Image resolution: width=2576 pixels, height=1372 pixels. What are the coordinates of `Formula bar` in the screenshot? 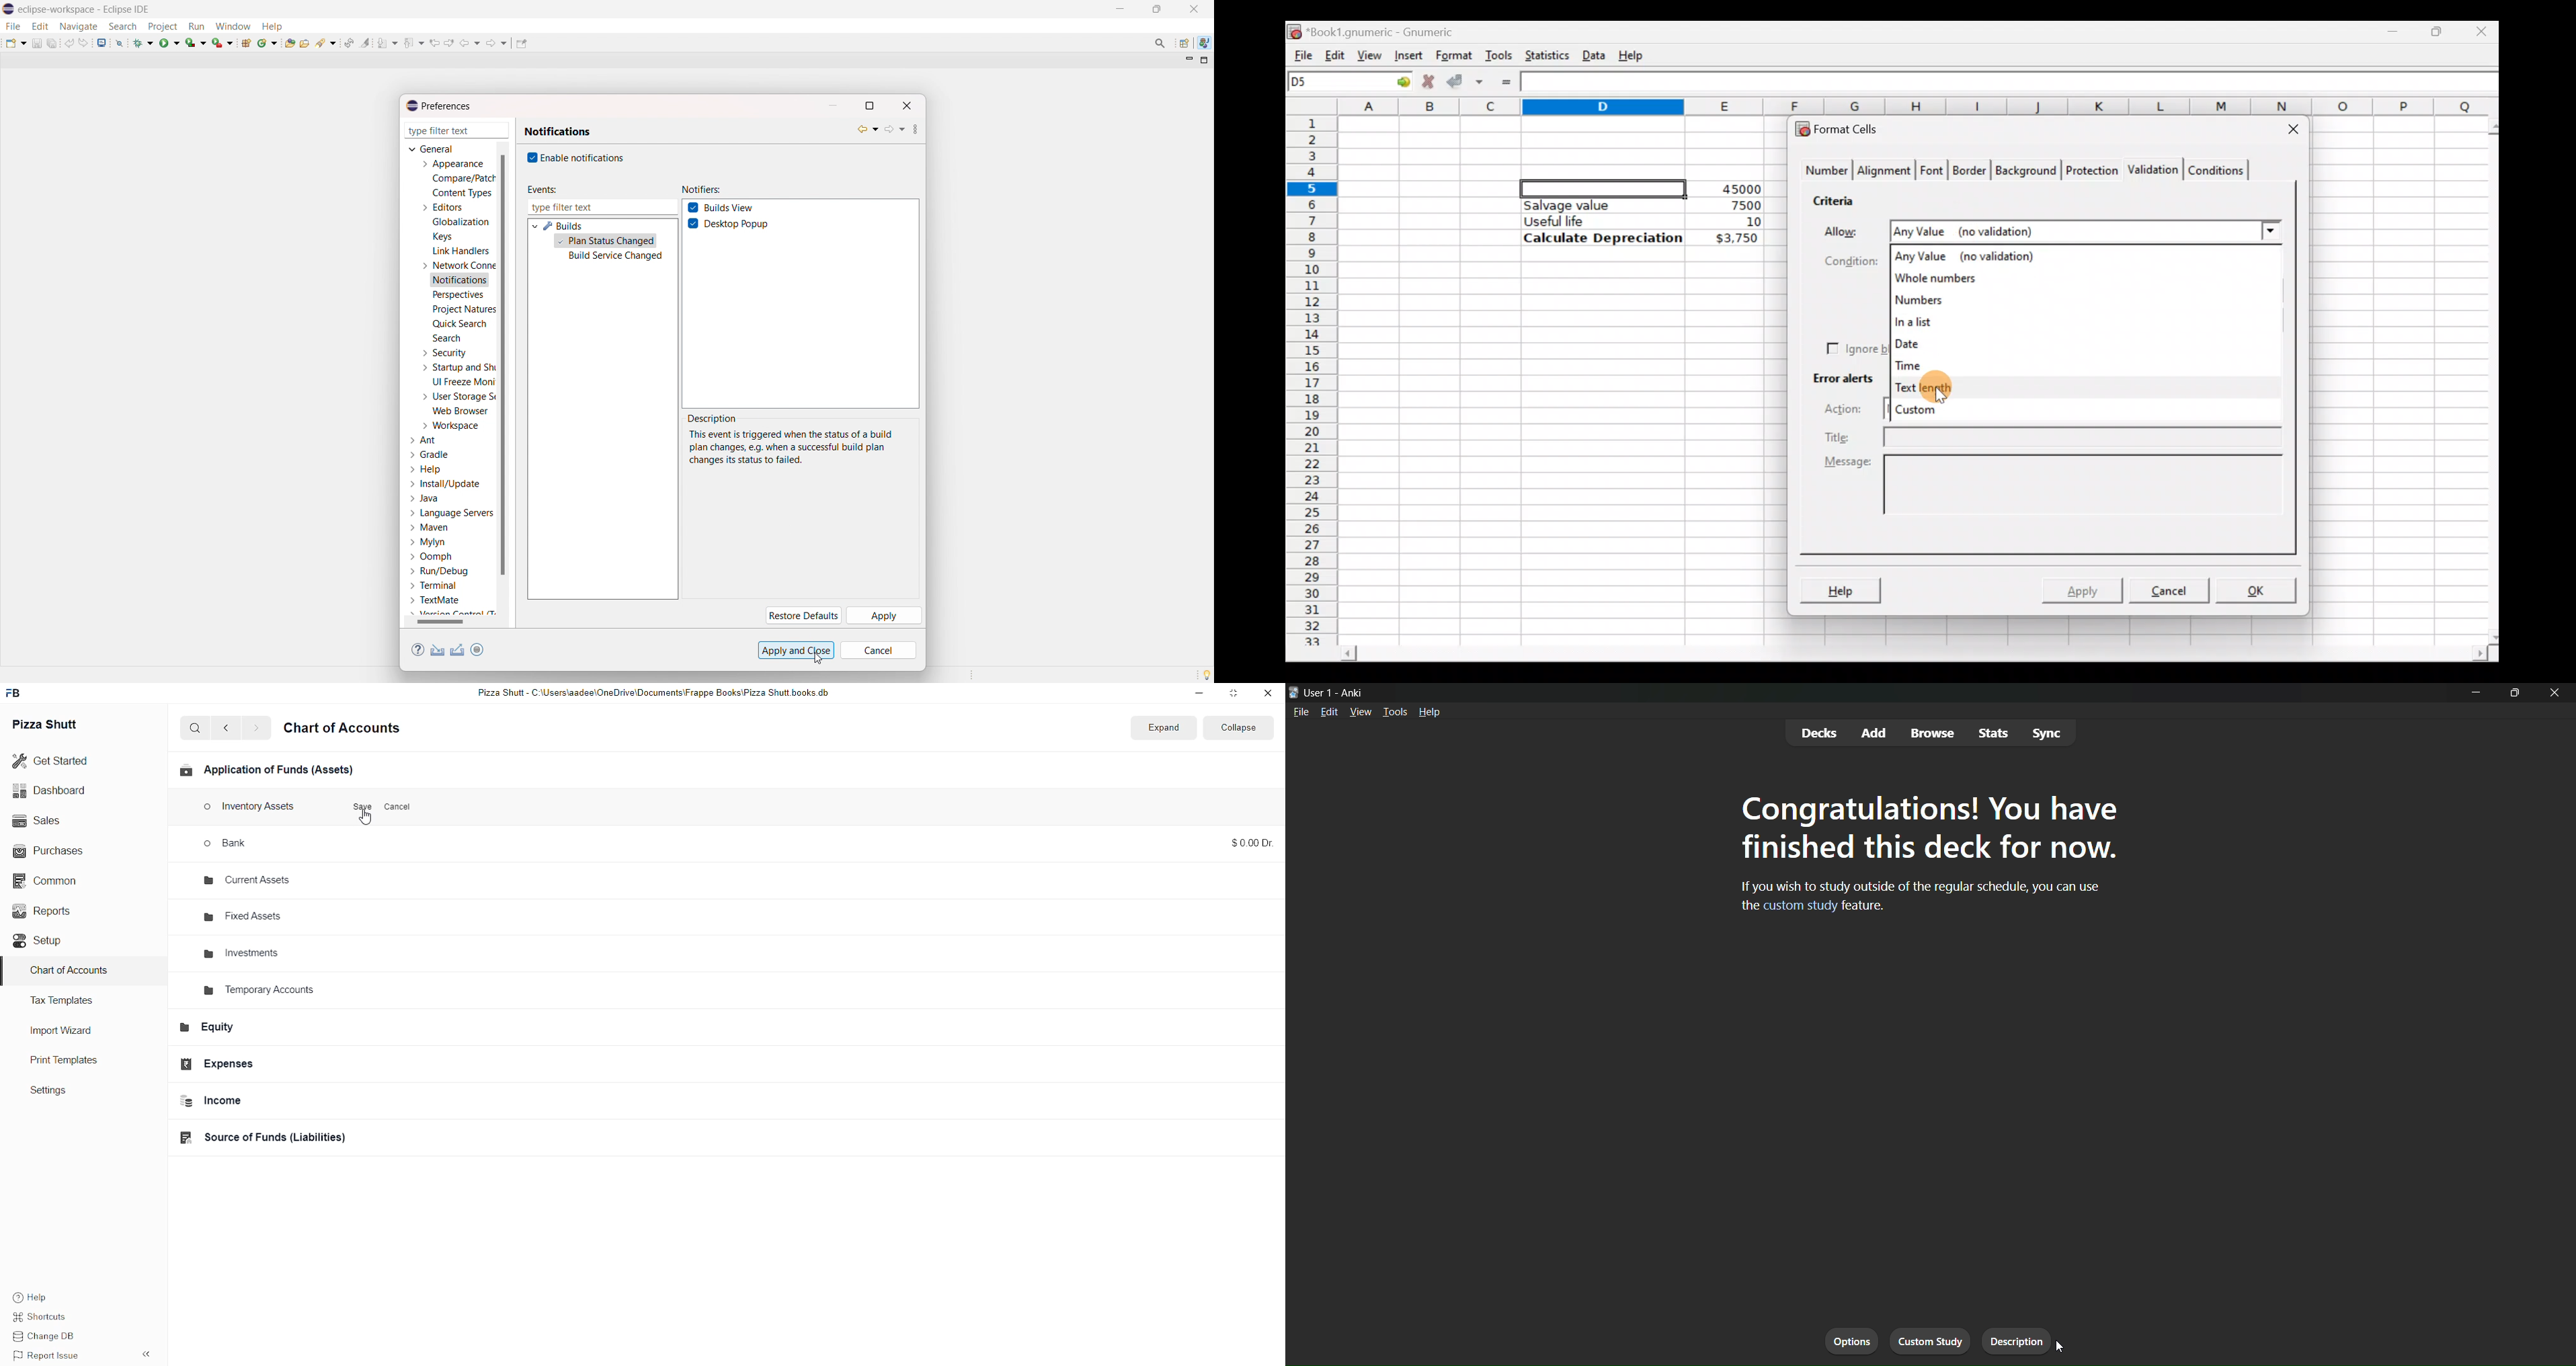 It's located at (2013, 83).